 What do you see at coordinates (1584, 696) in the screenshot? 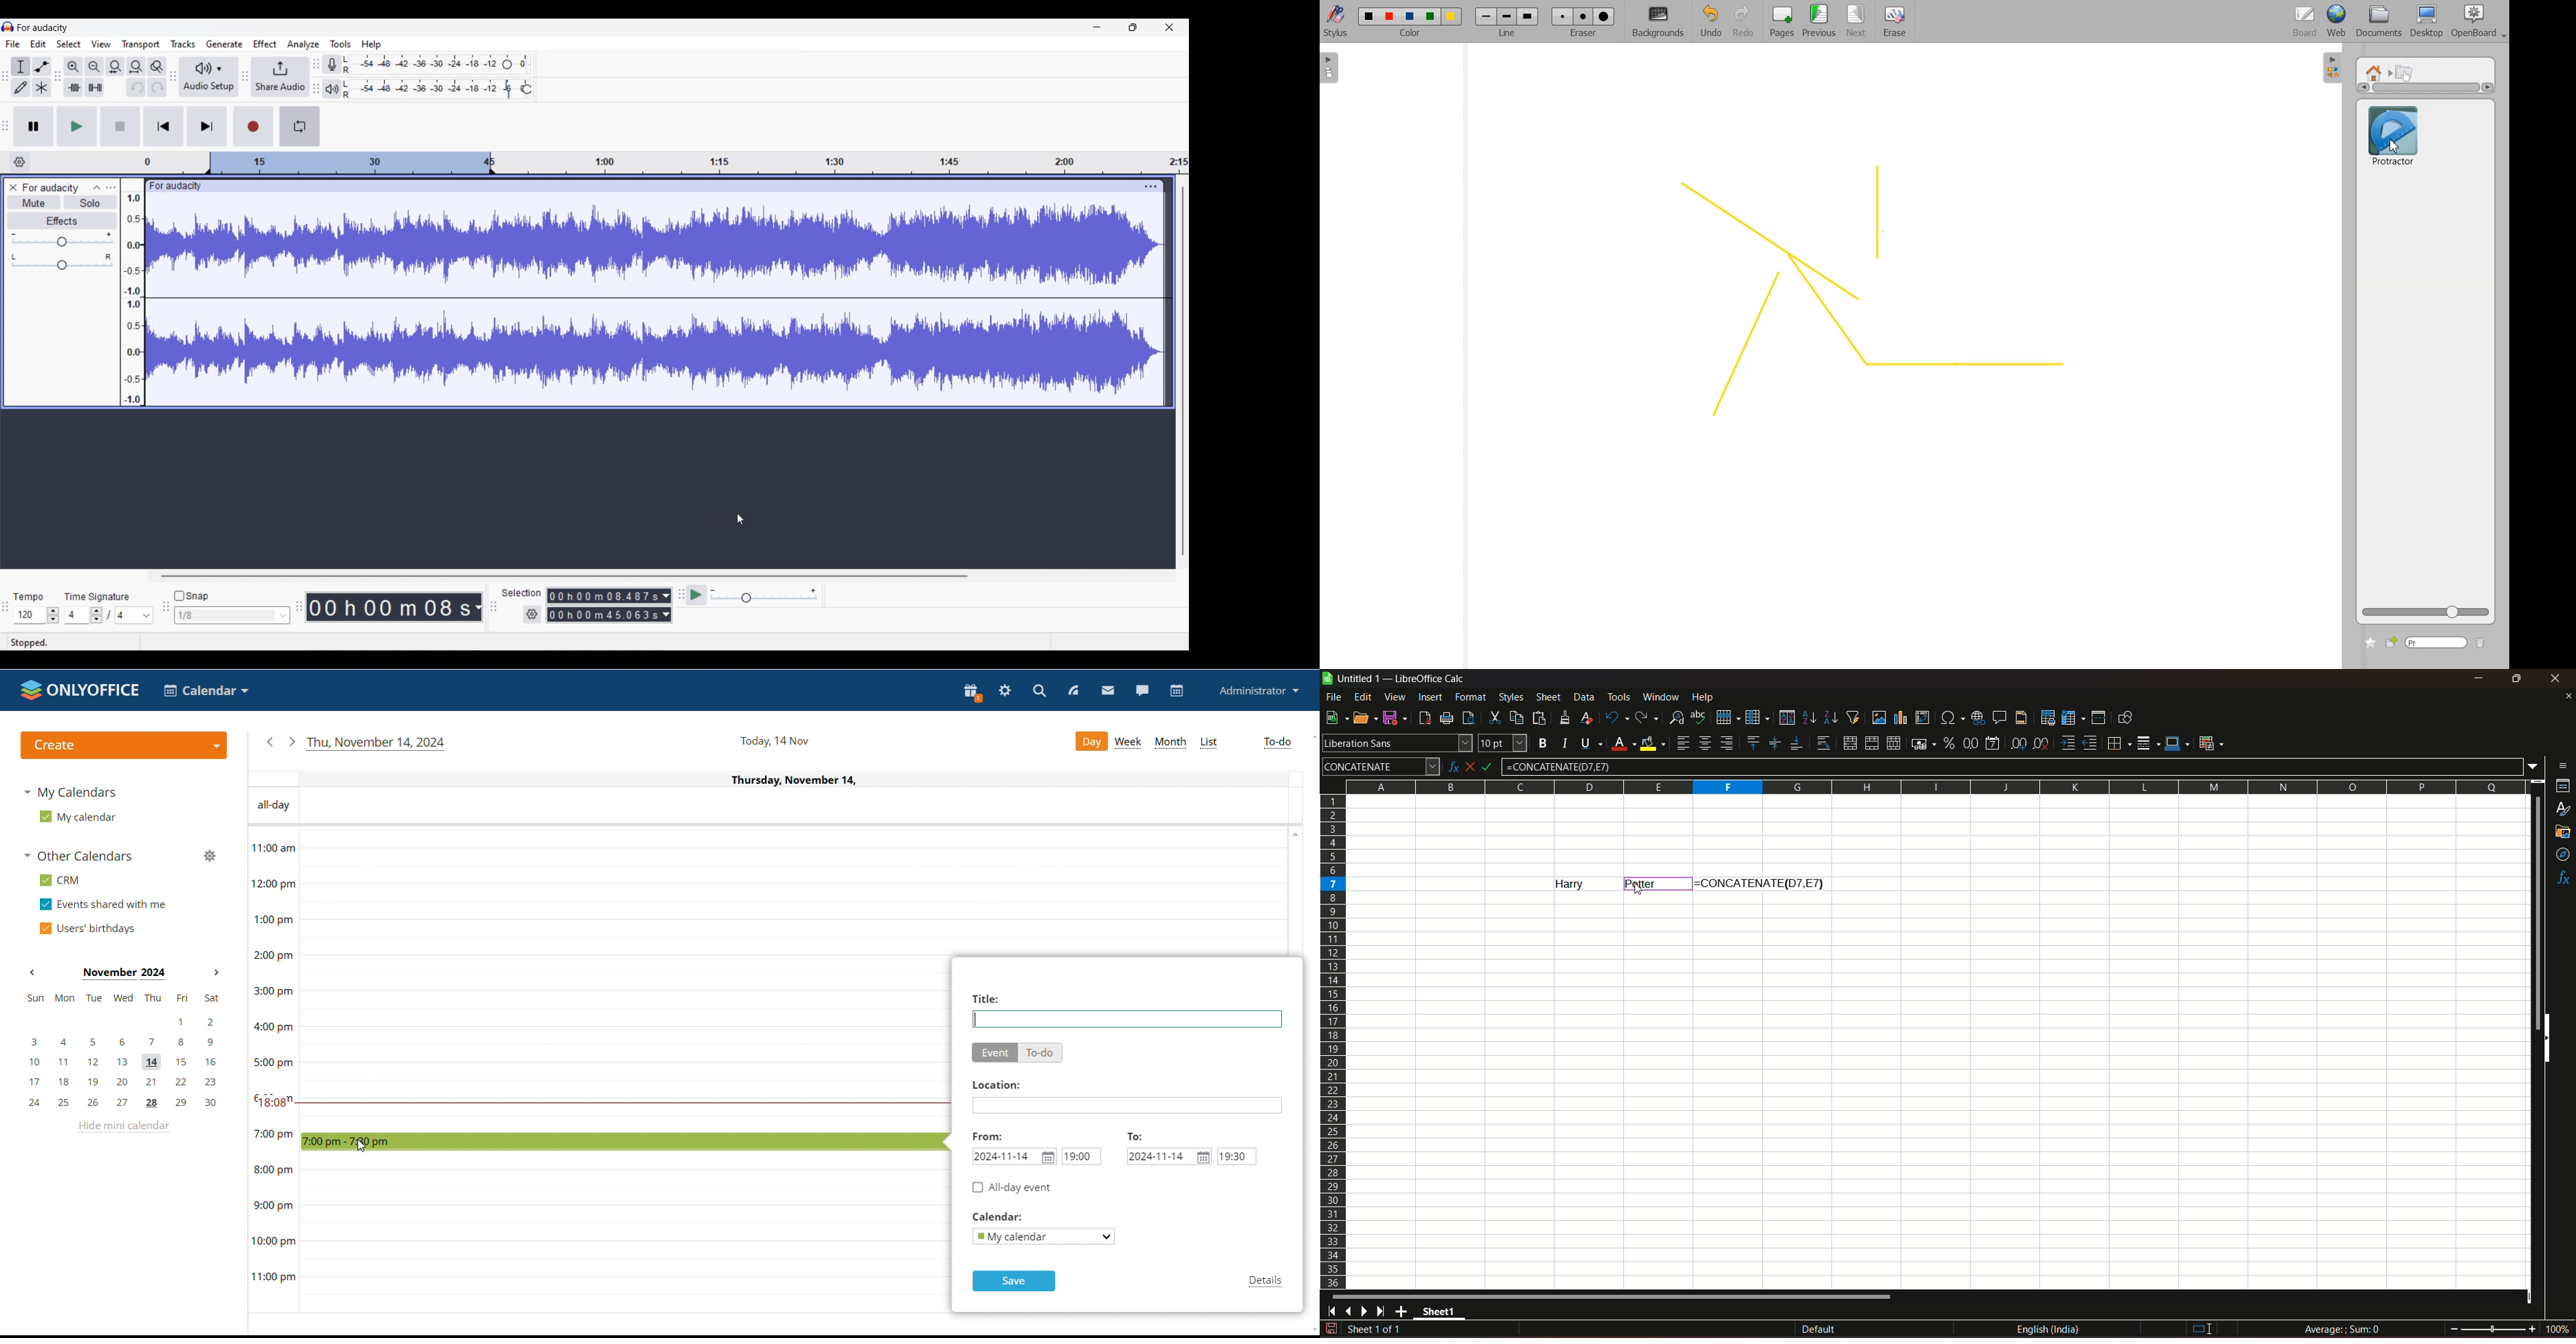
I see `data` at bounding box center [1584, 696].